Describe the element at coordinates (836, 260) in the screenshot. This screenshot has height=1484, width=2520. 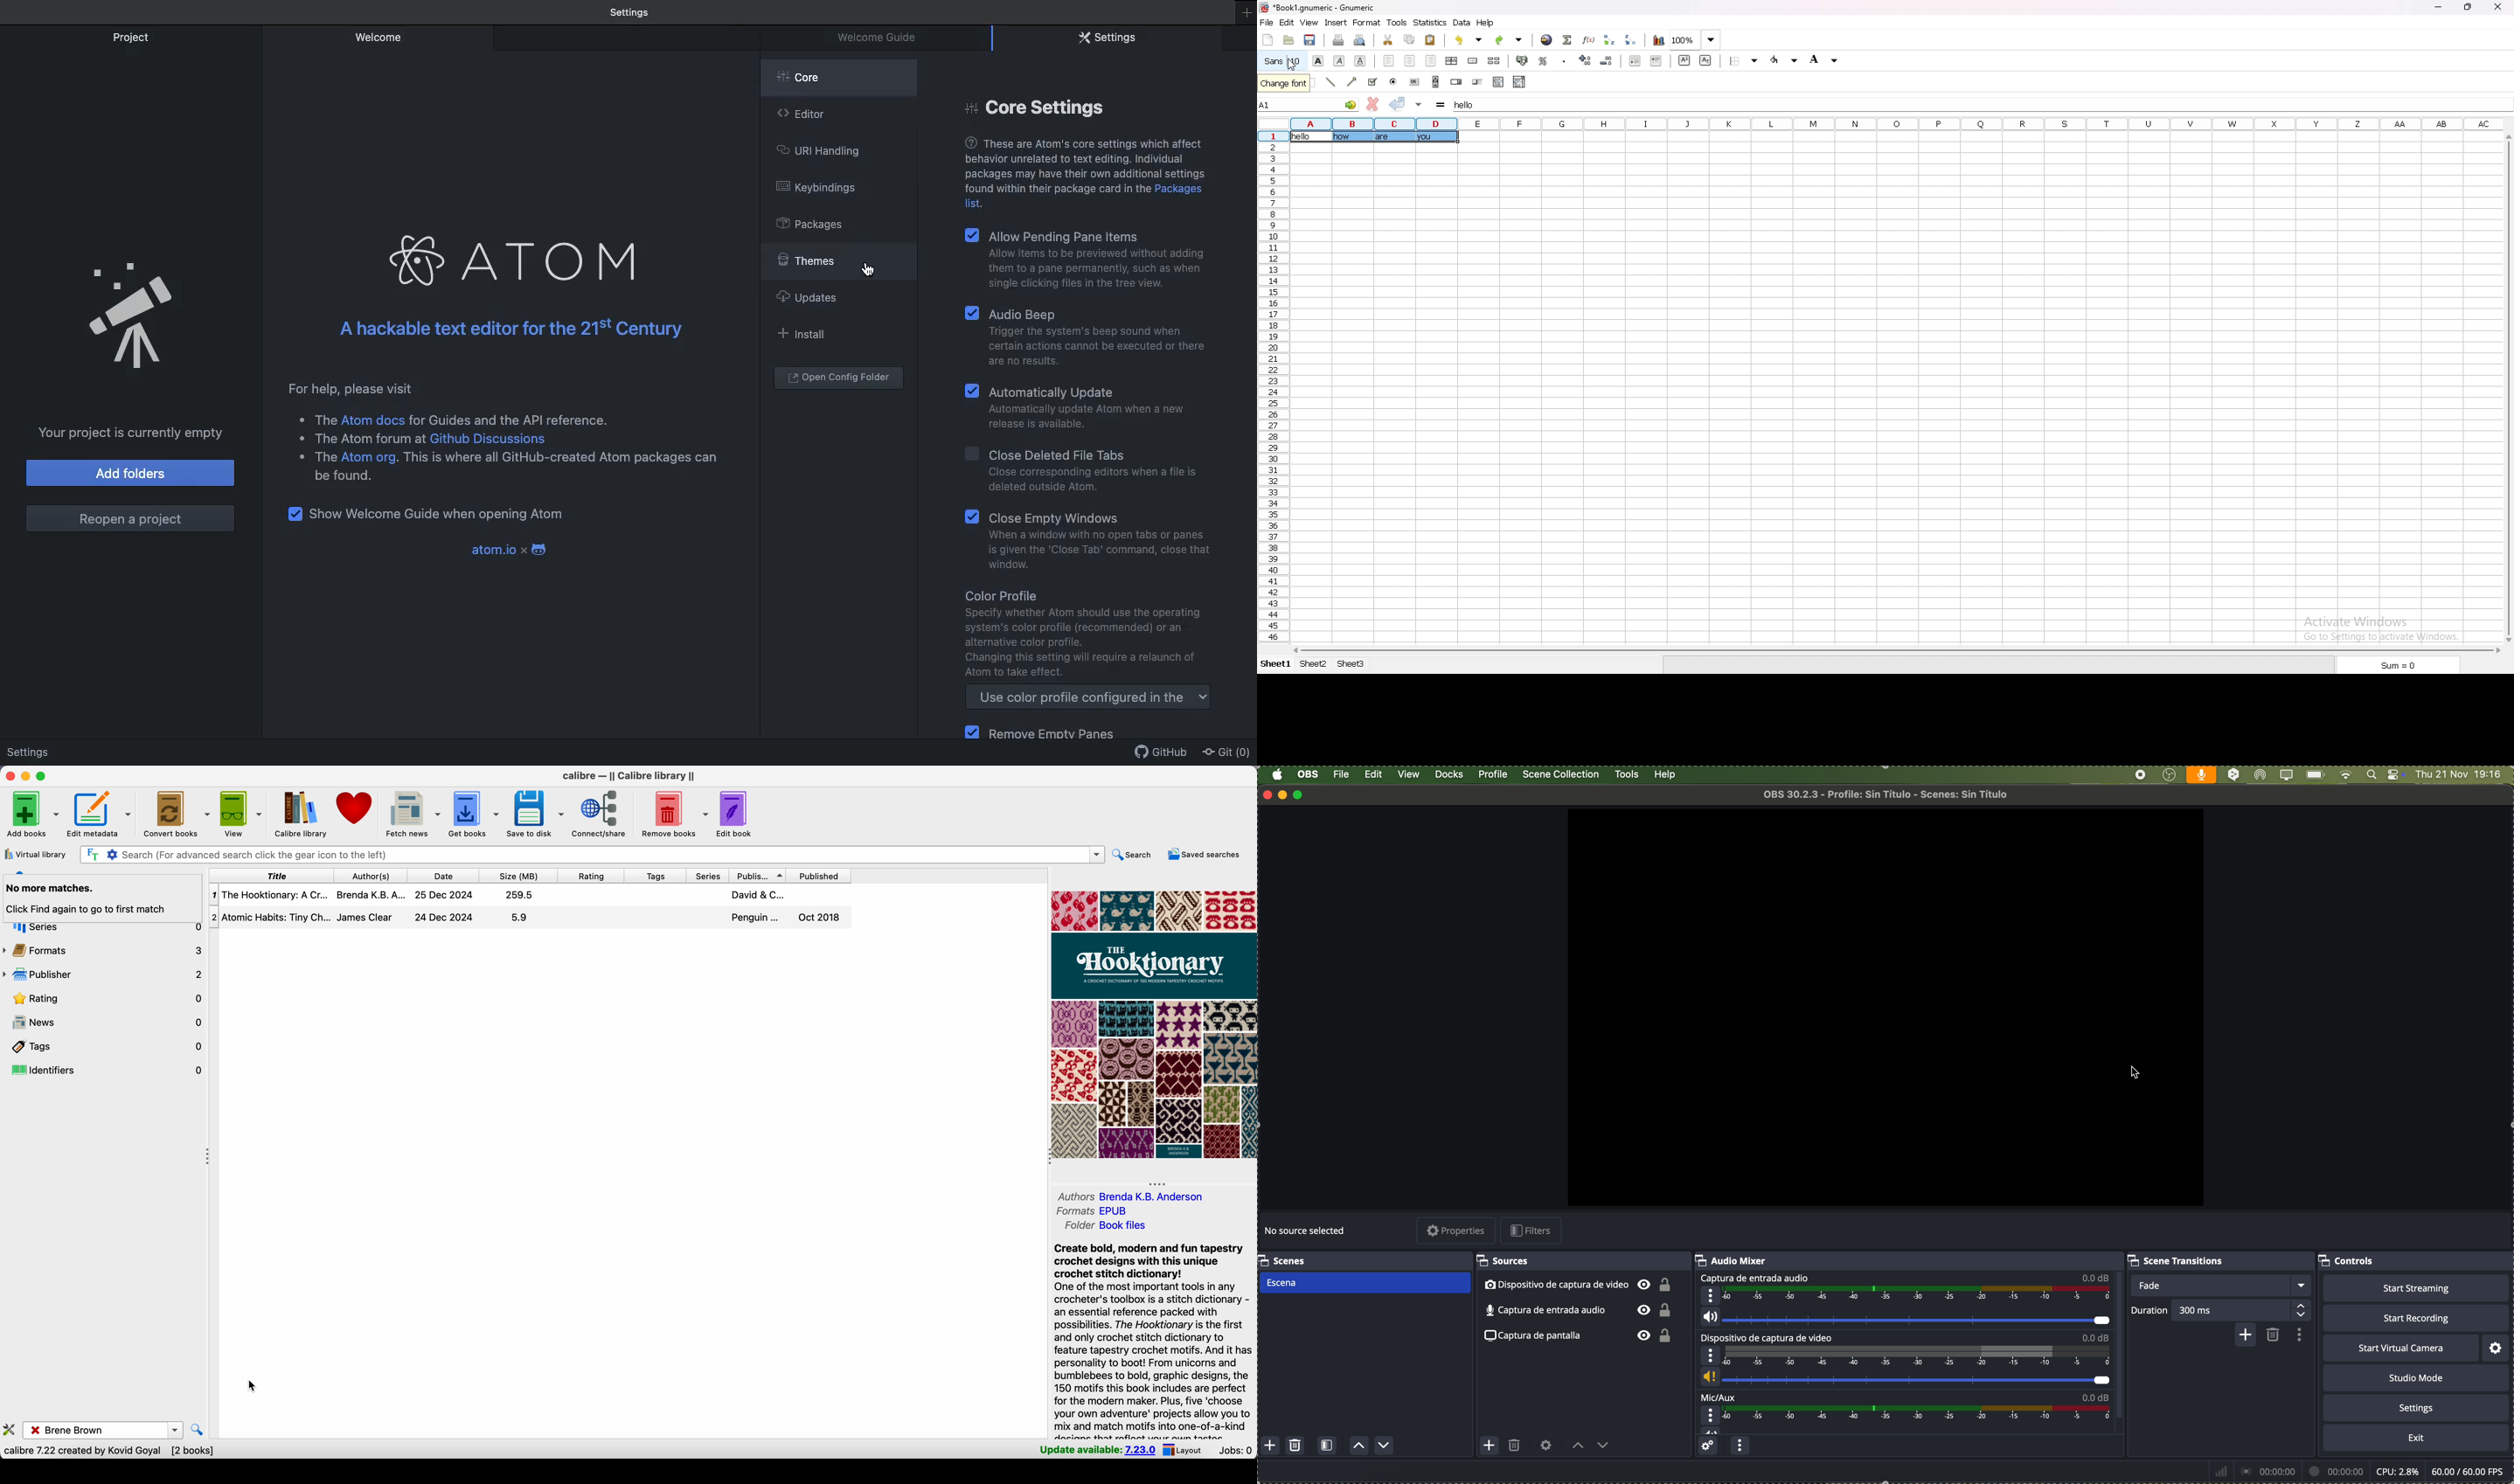
I see `Themes` at that location.